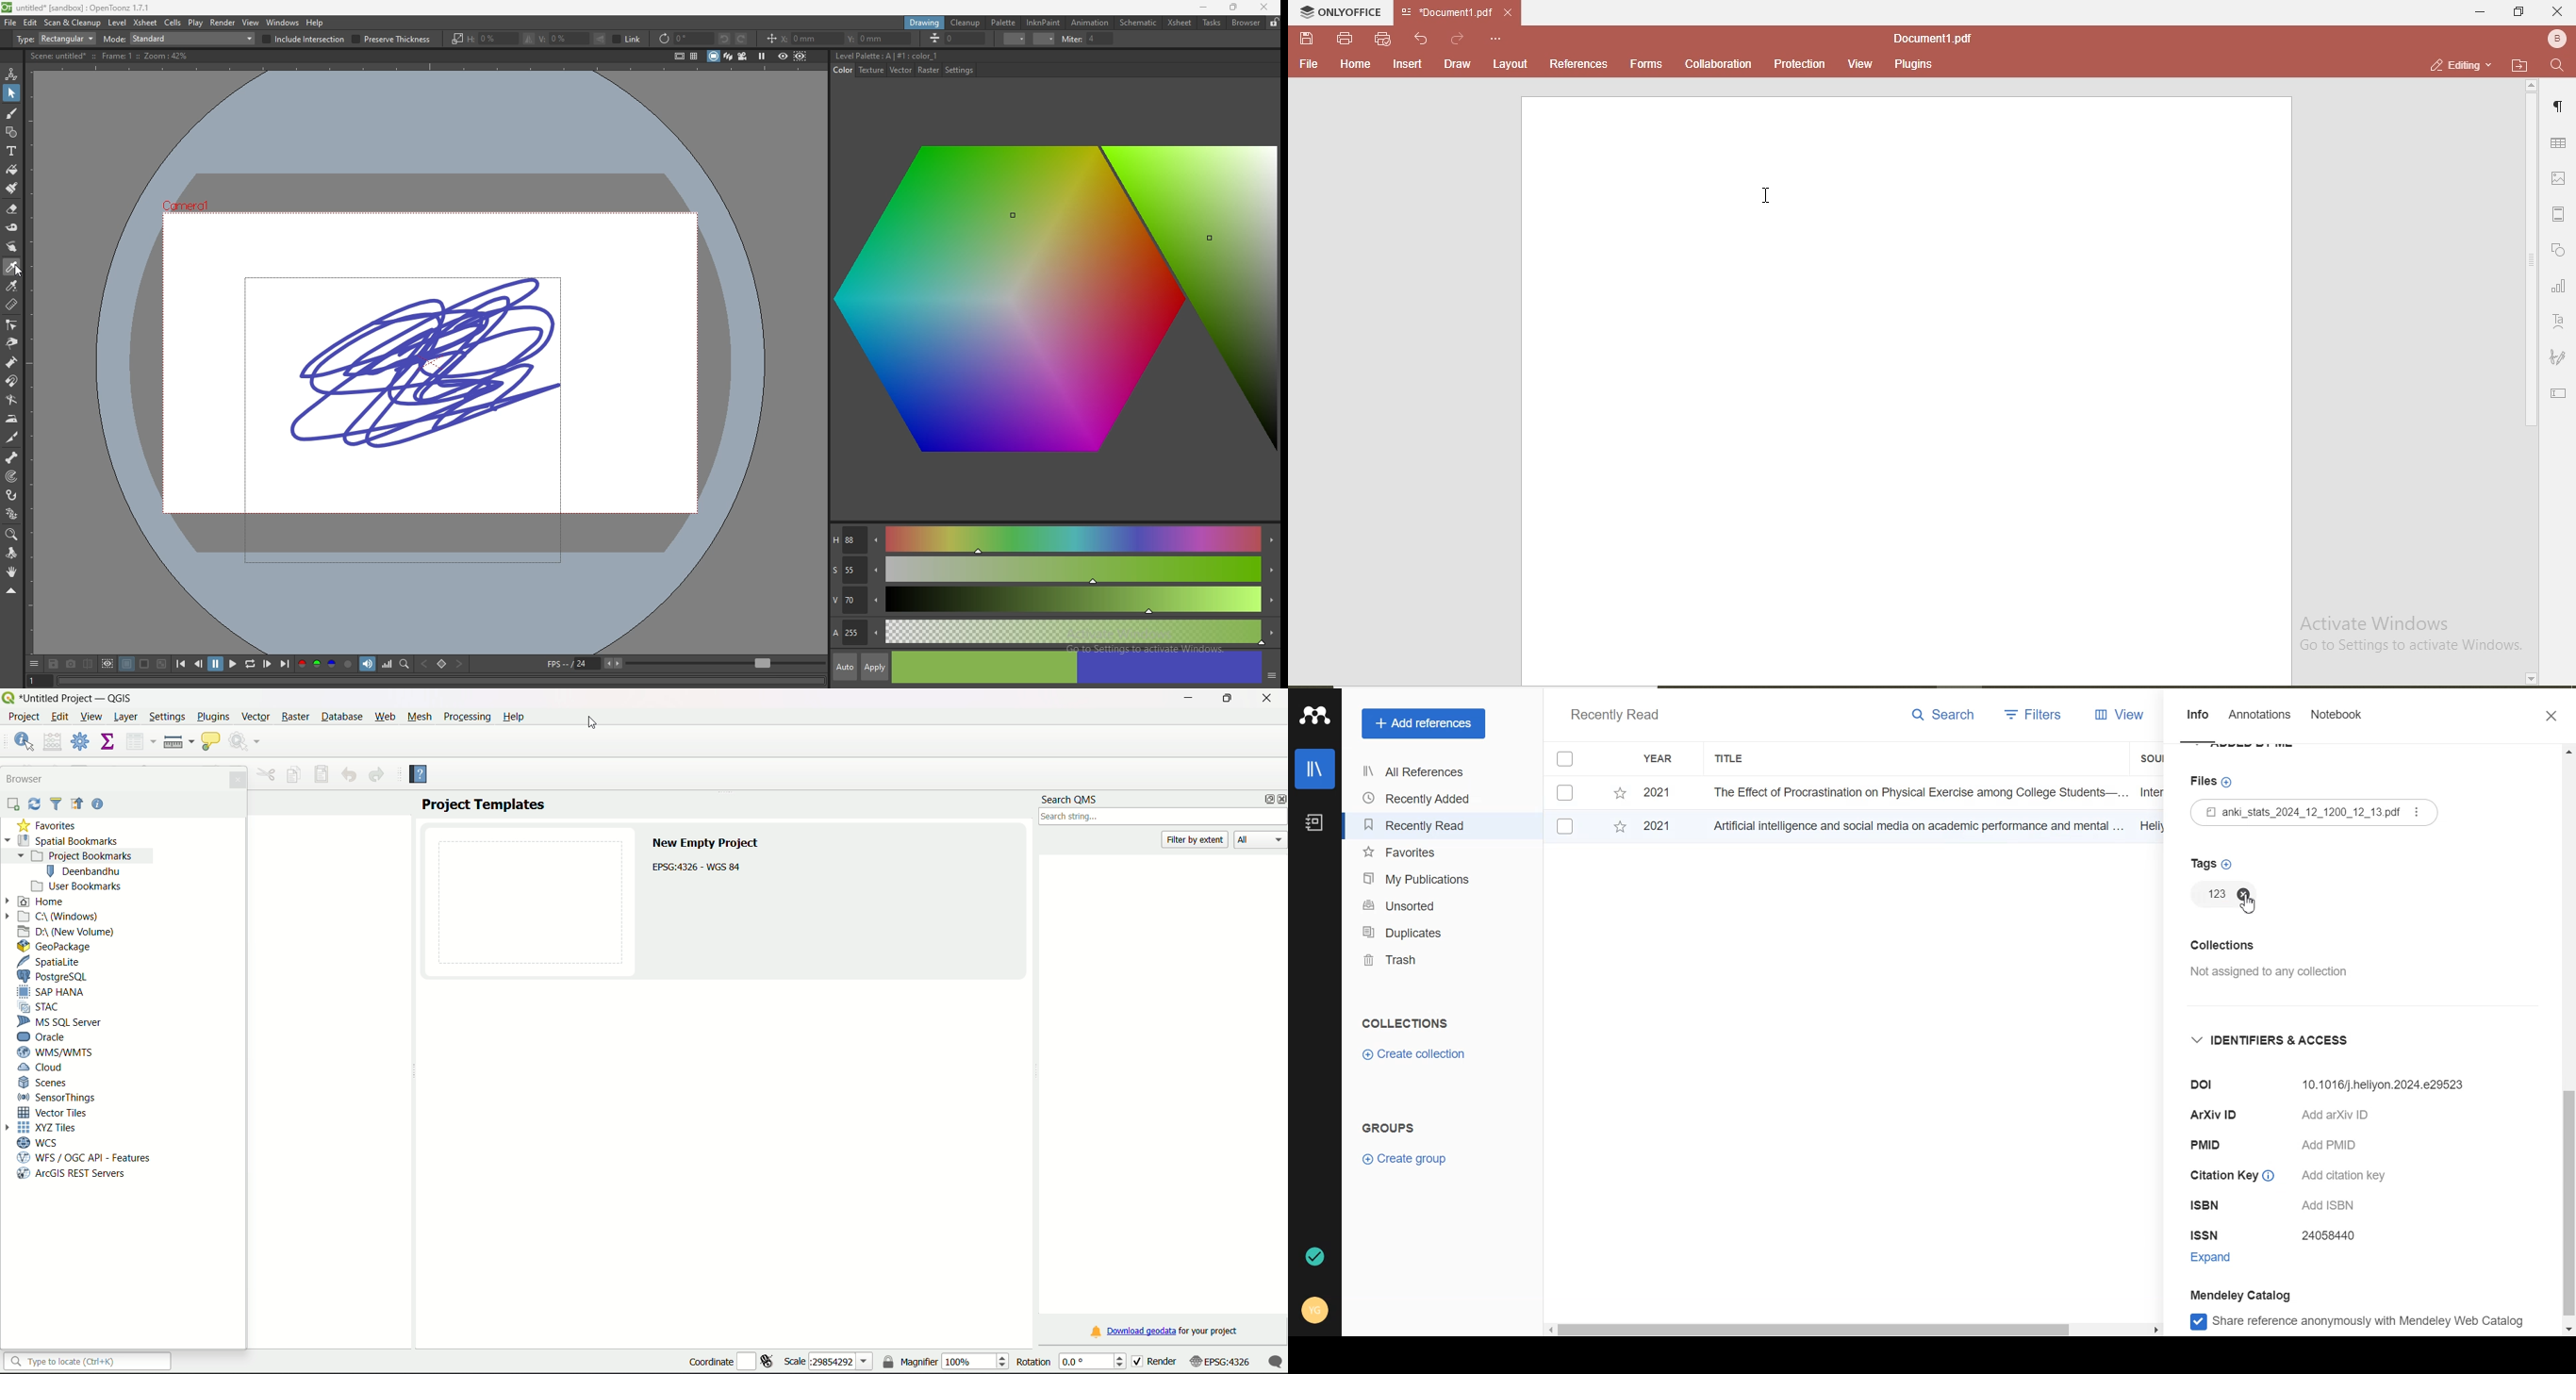 The height and width of the screenshot is (1400, 2576). Describe the element at coordinates (11, 554) in the screenshot. I see `rotate tool` at that location.